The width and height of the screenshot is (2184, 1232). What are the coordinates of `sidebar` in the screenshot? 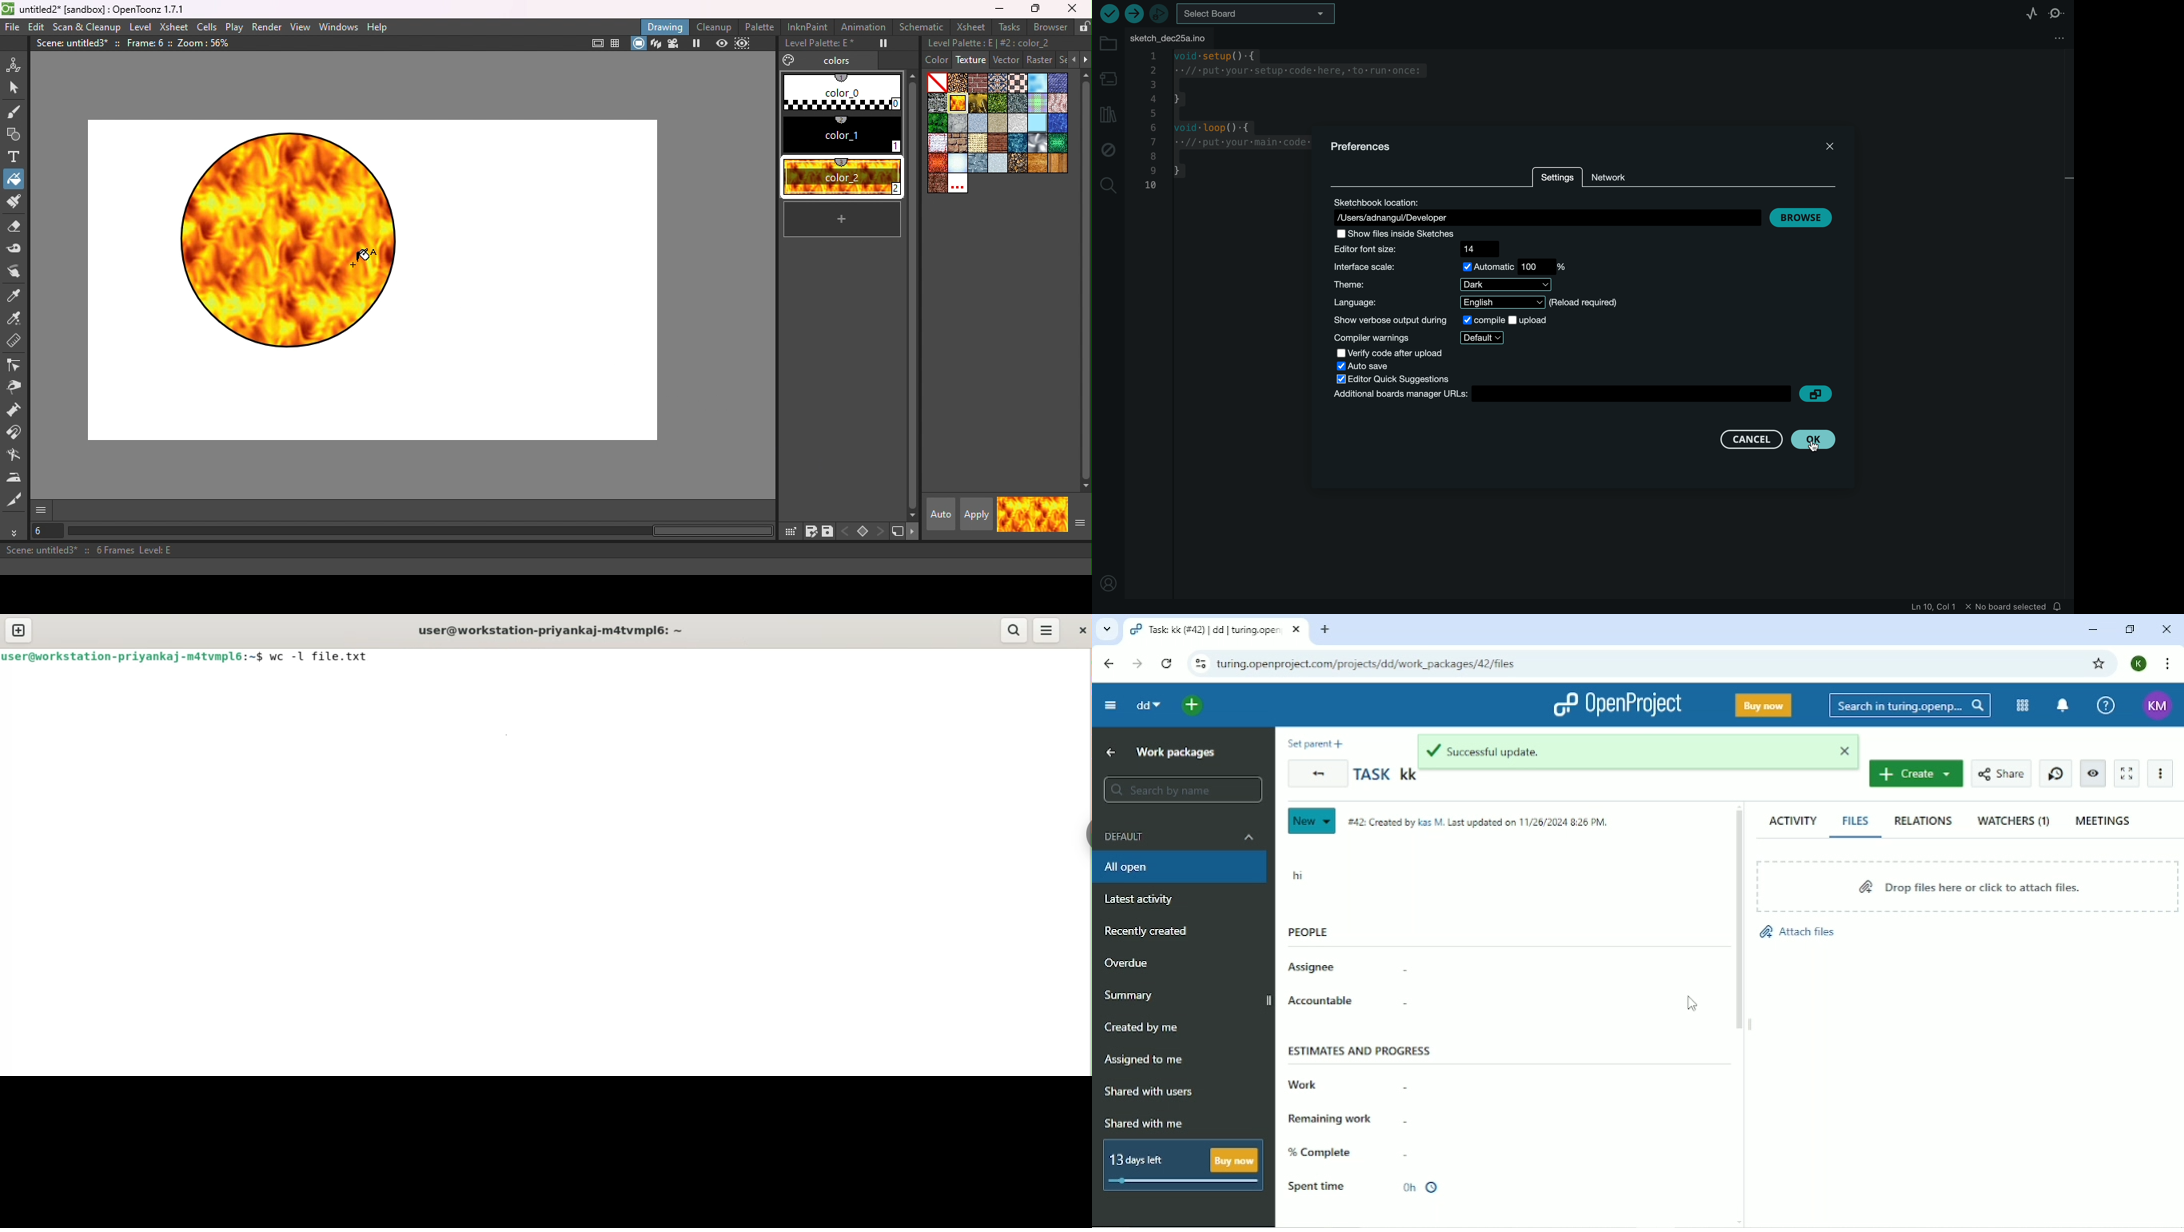 It's located at (1085, 834).